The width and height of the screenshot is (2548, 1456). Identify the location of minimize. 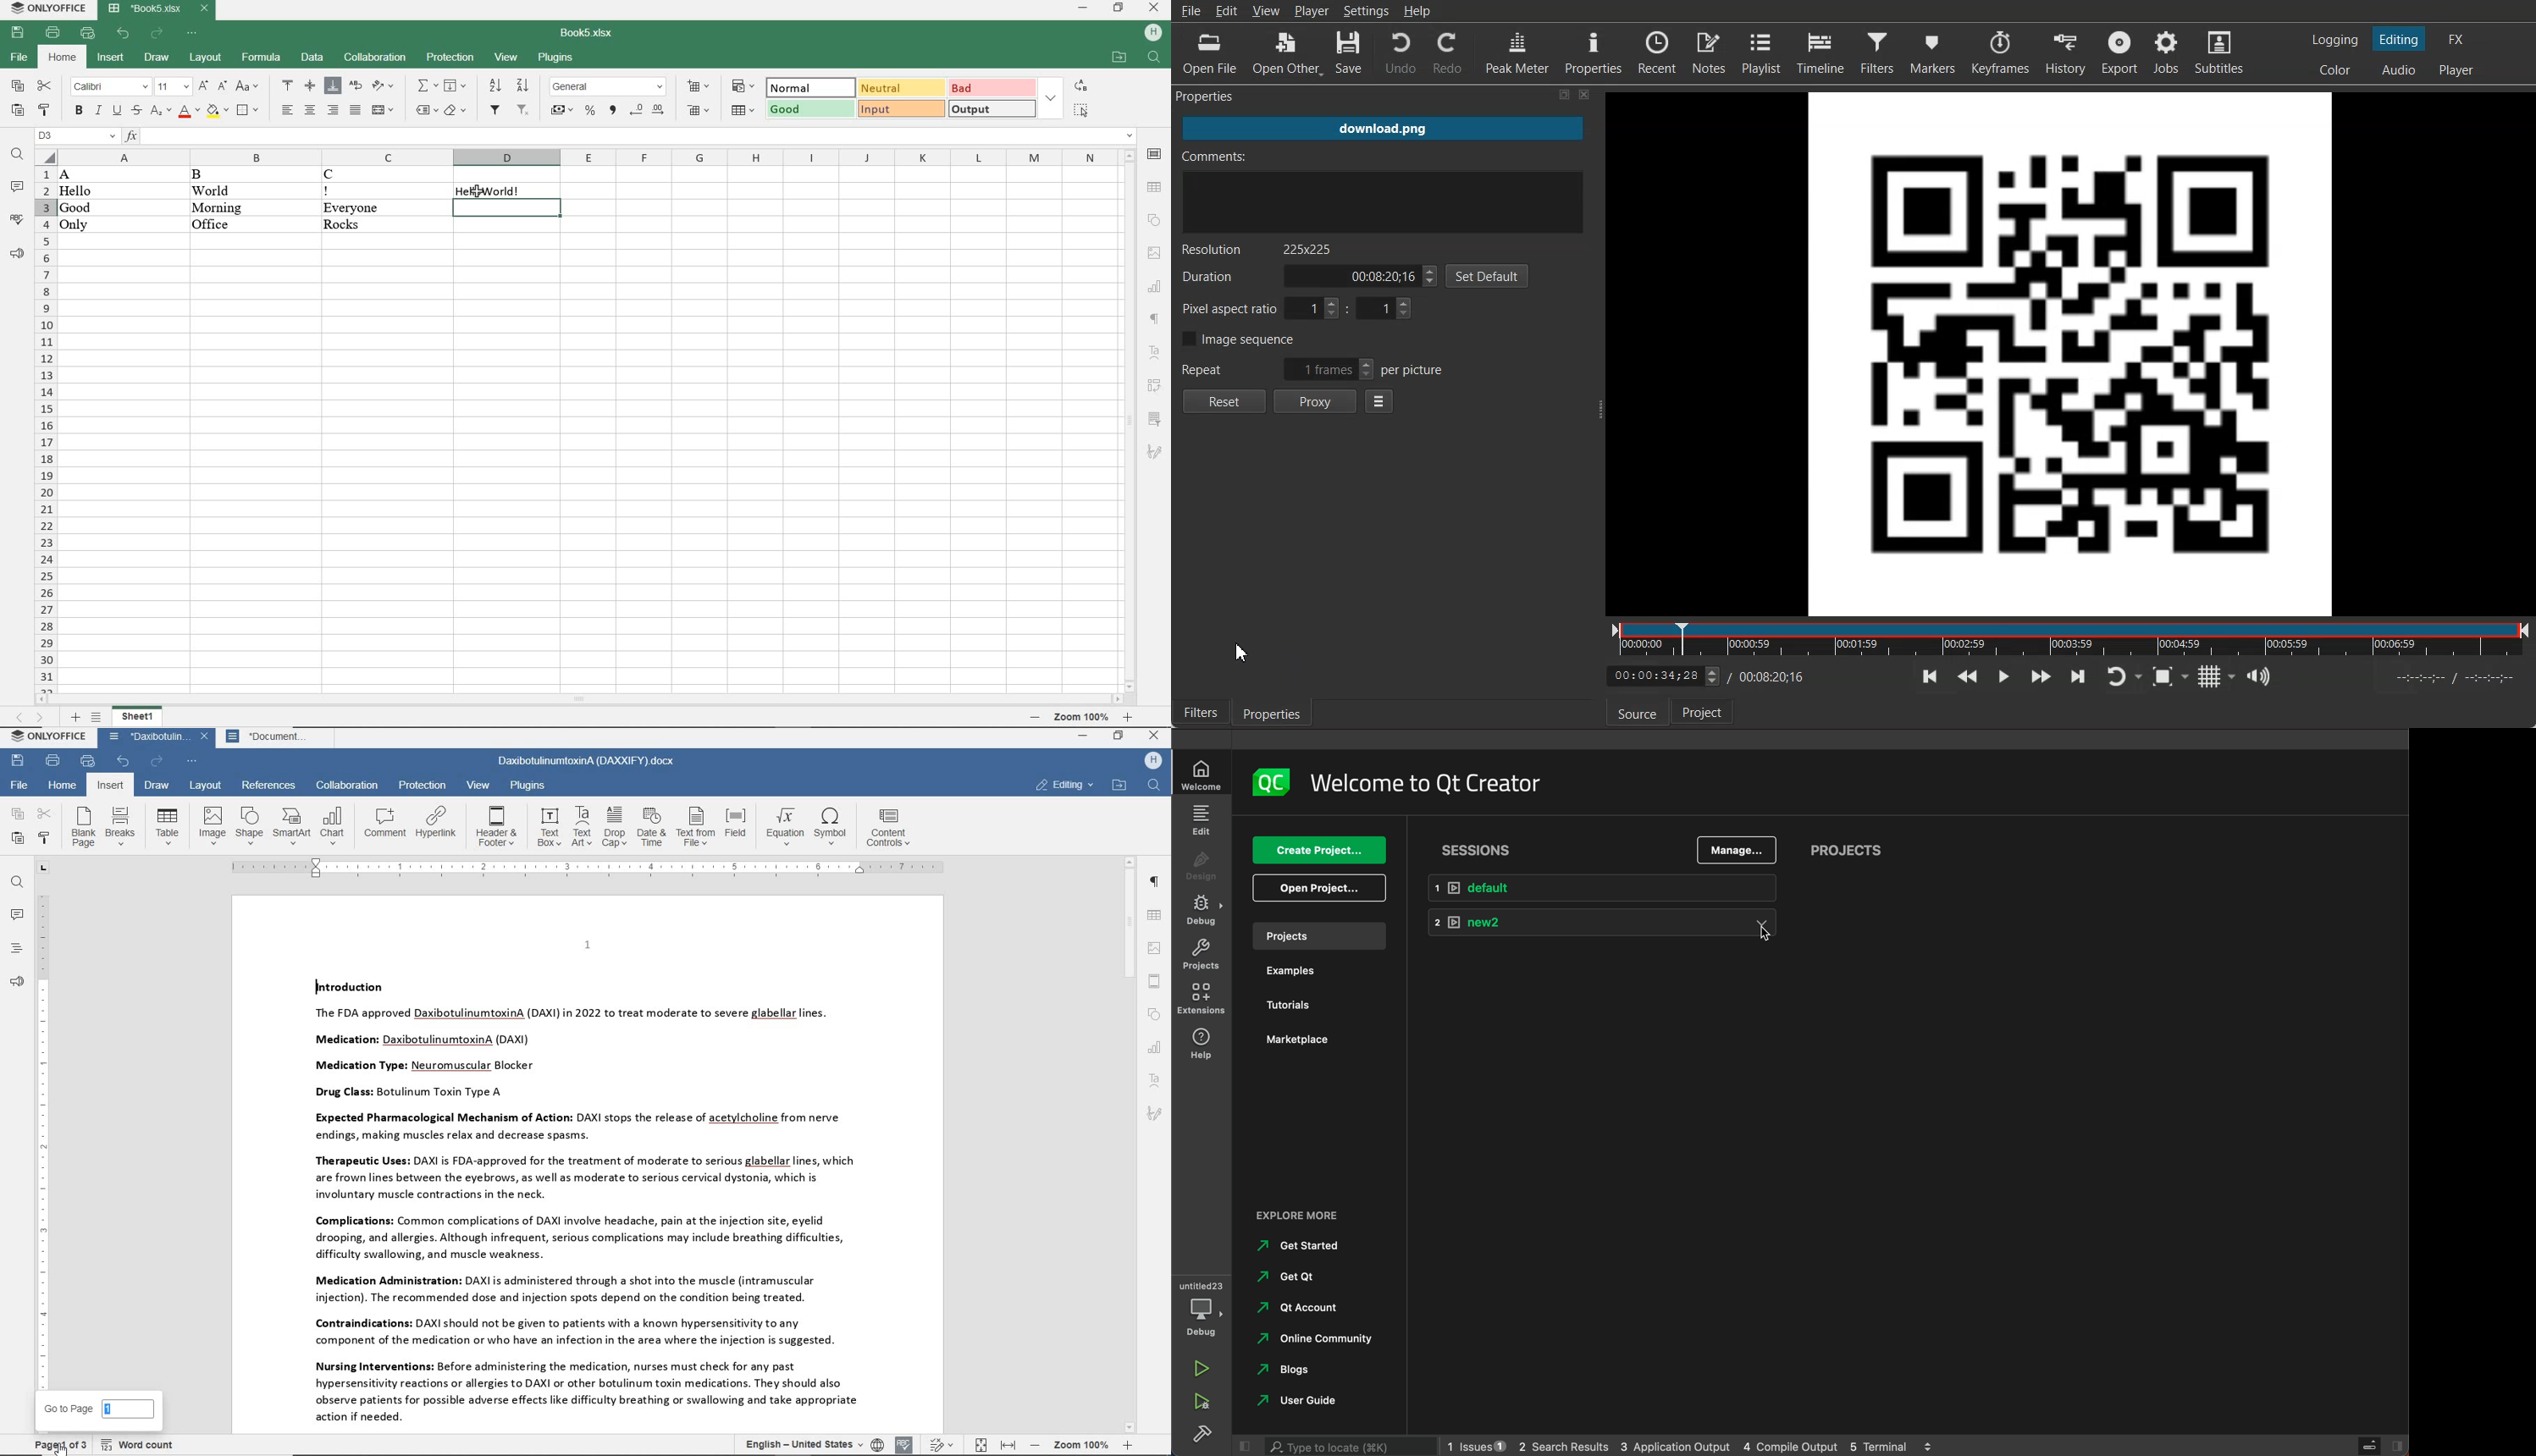
(1084, 735).